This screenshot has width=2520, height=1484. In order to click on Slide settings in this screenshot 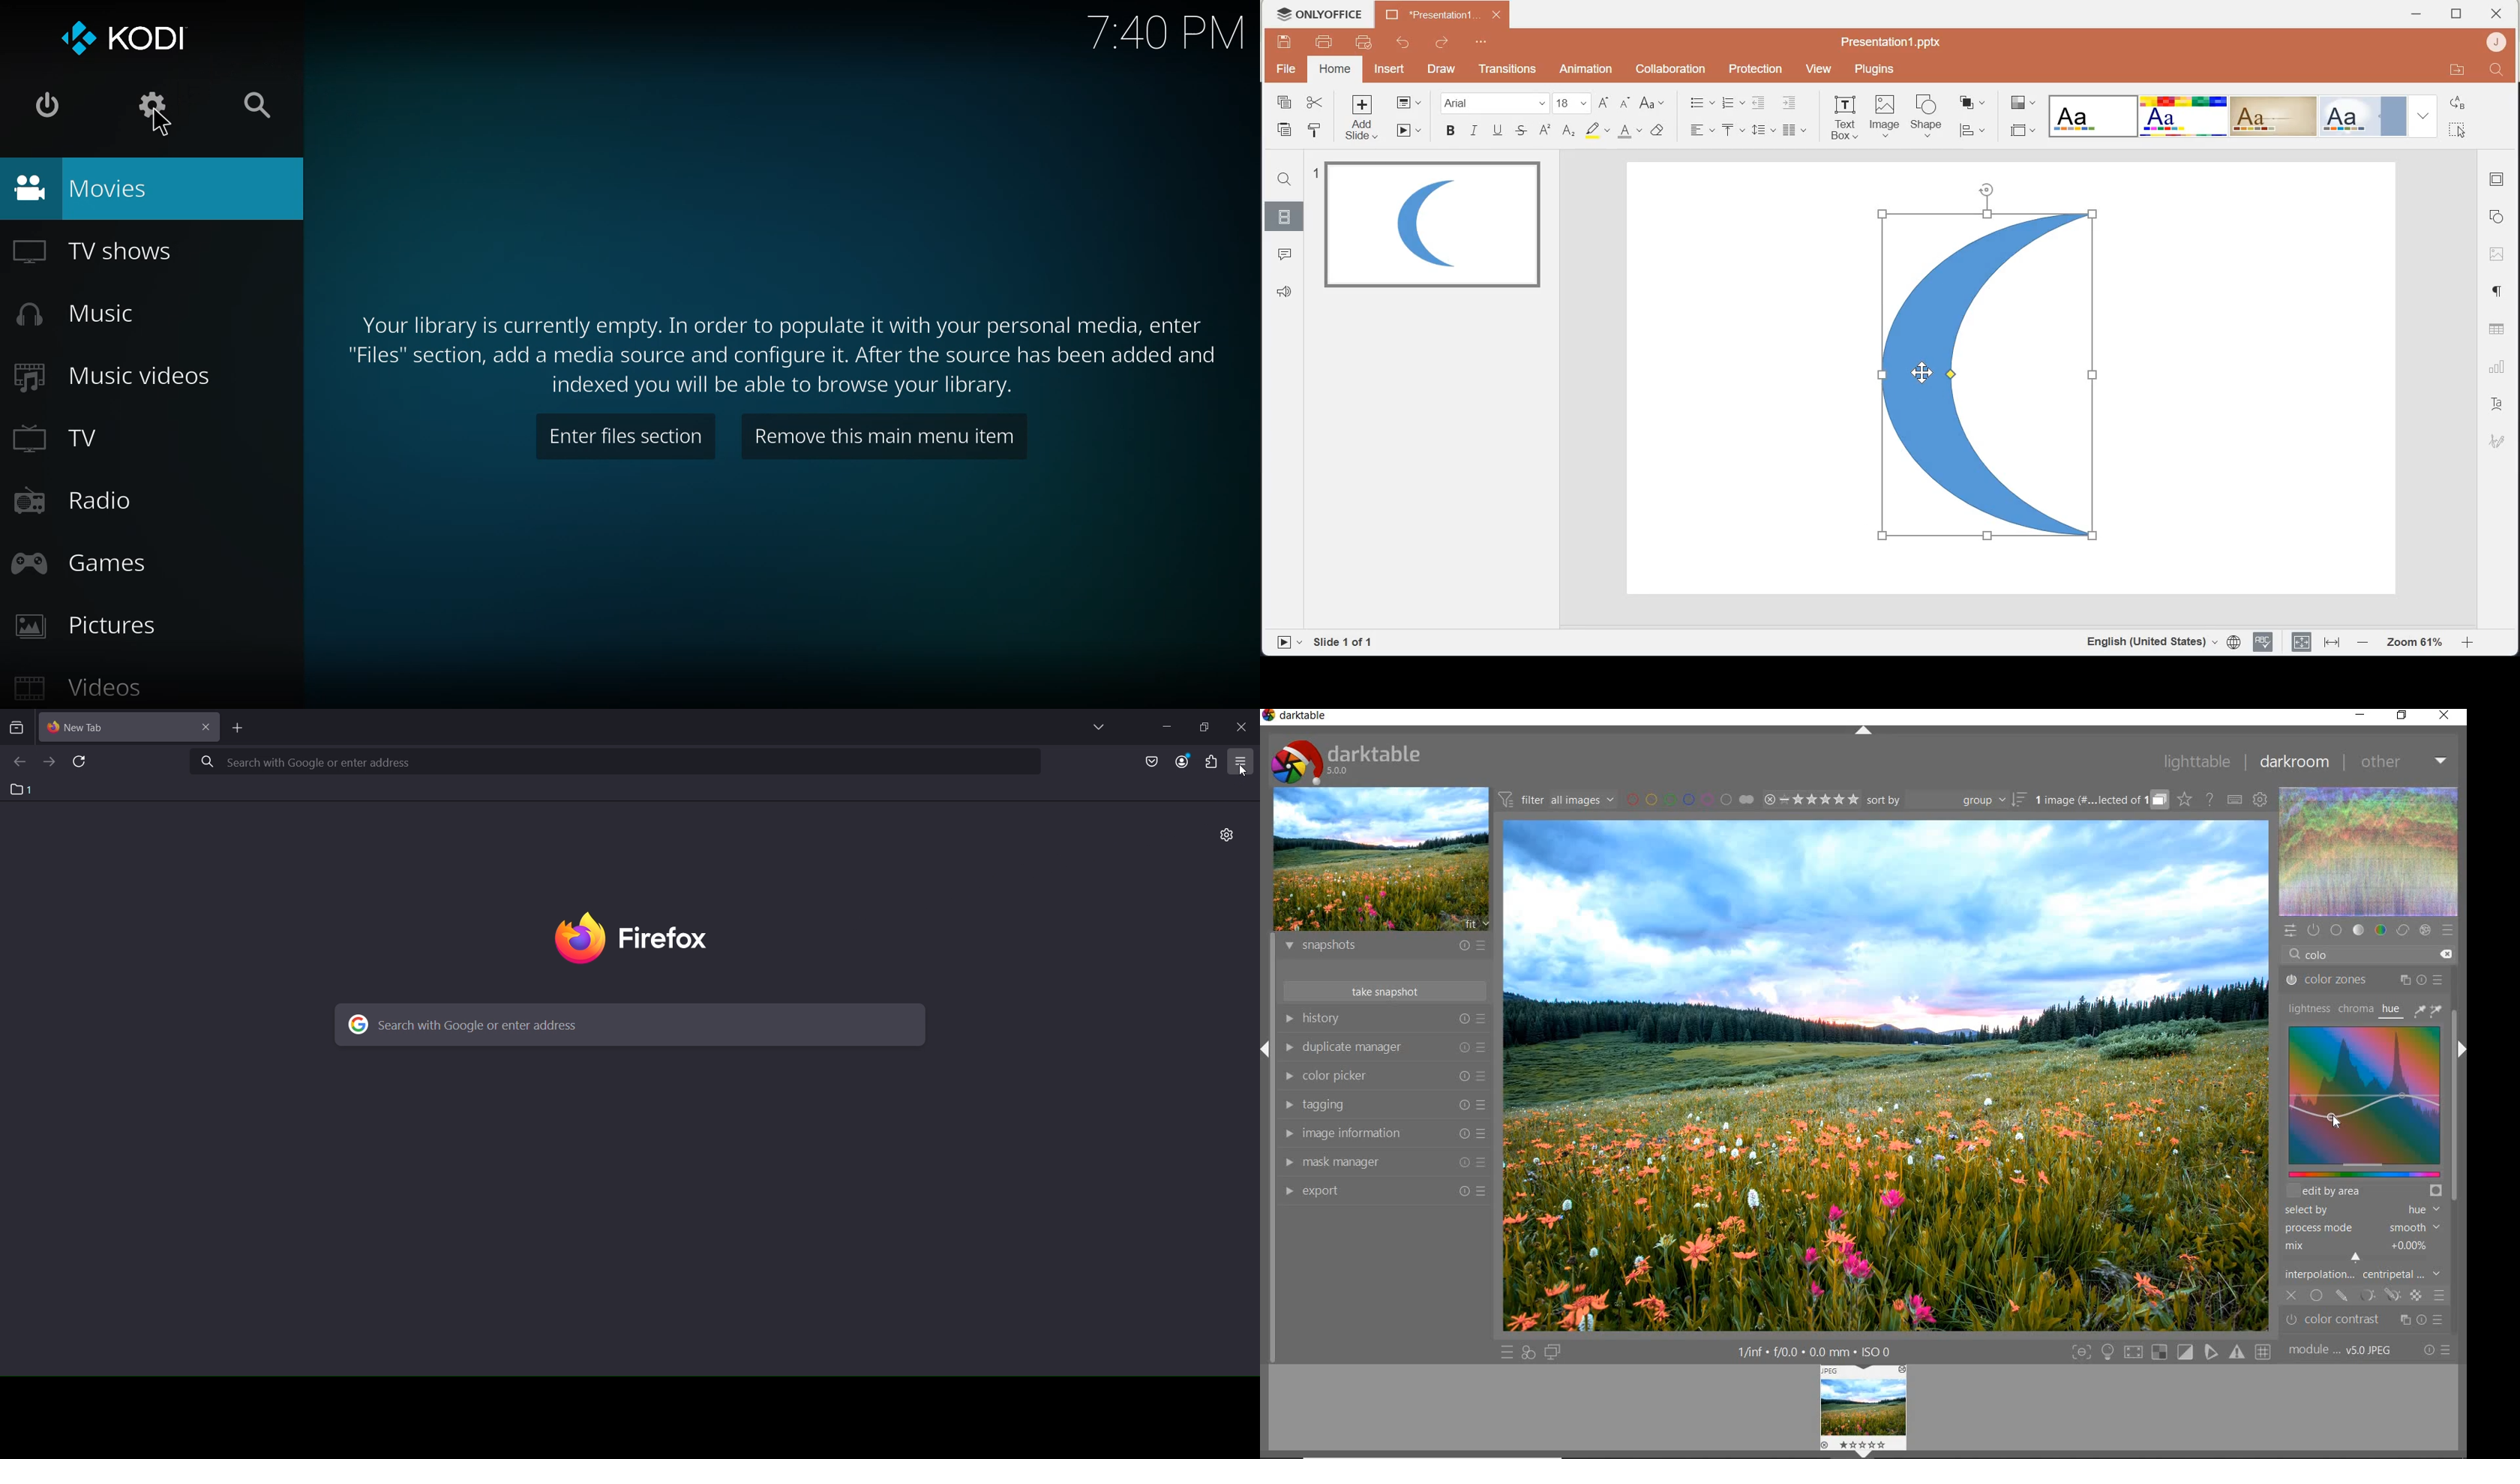, I will do `click(2500, 178)`.